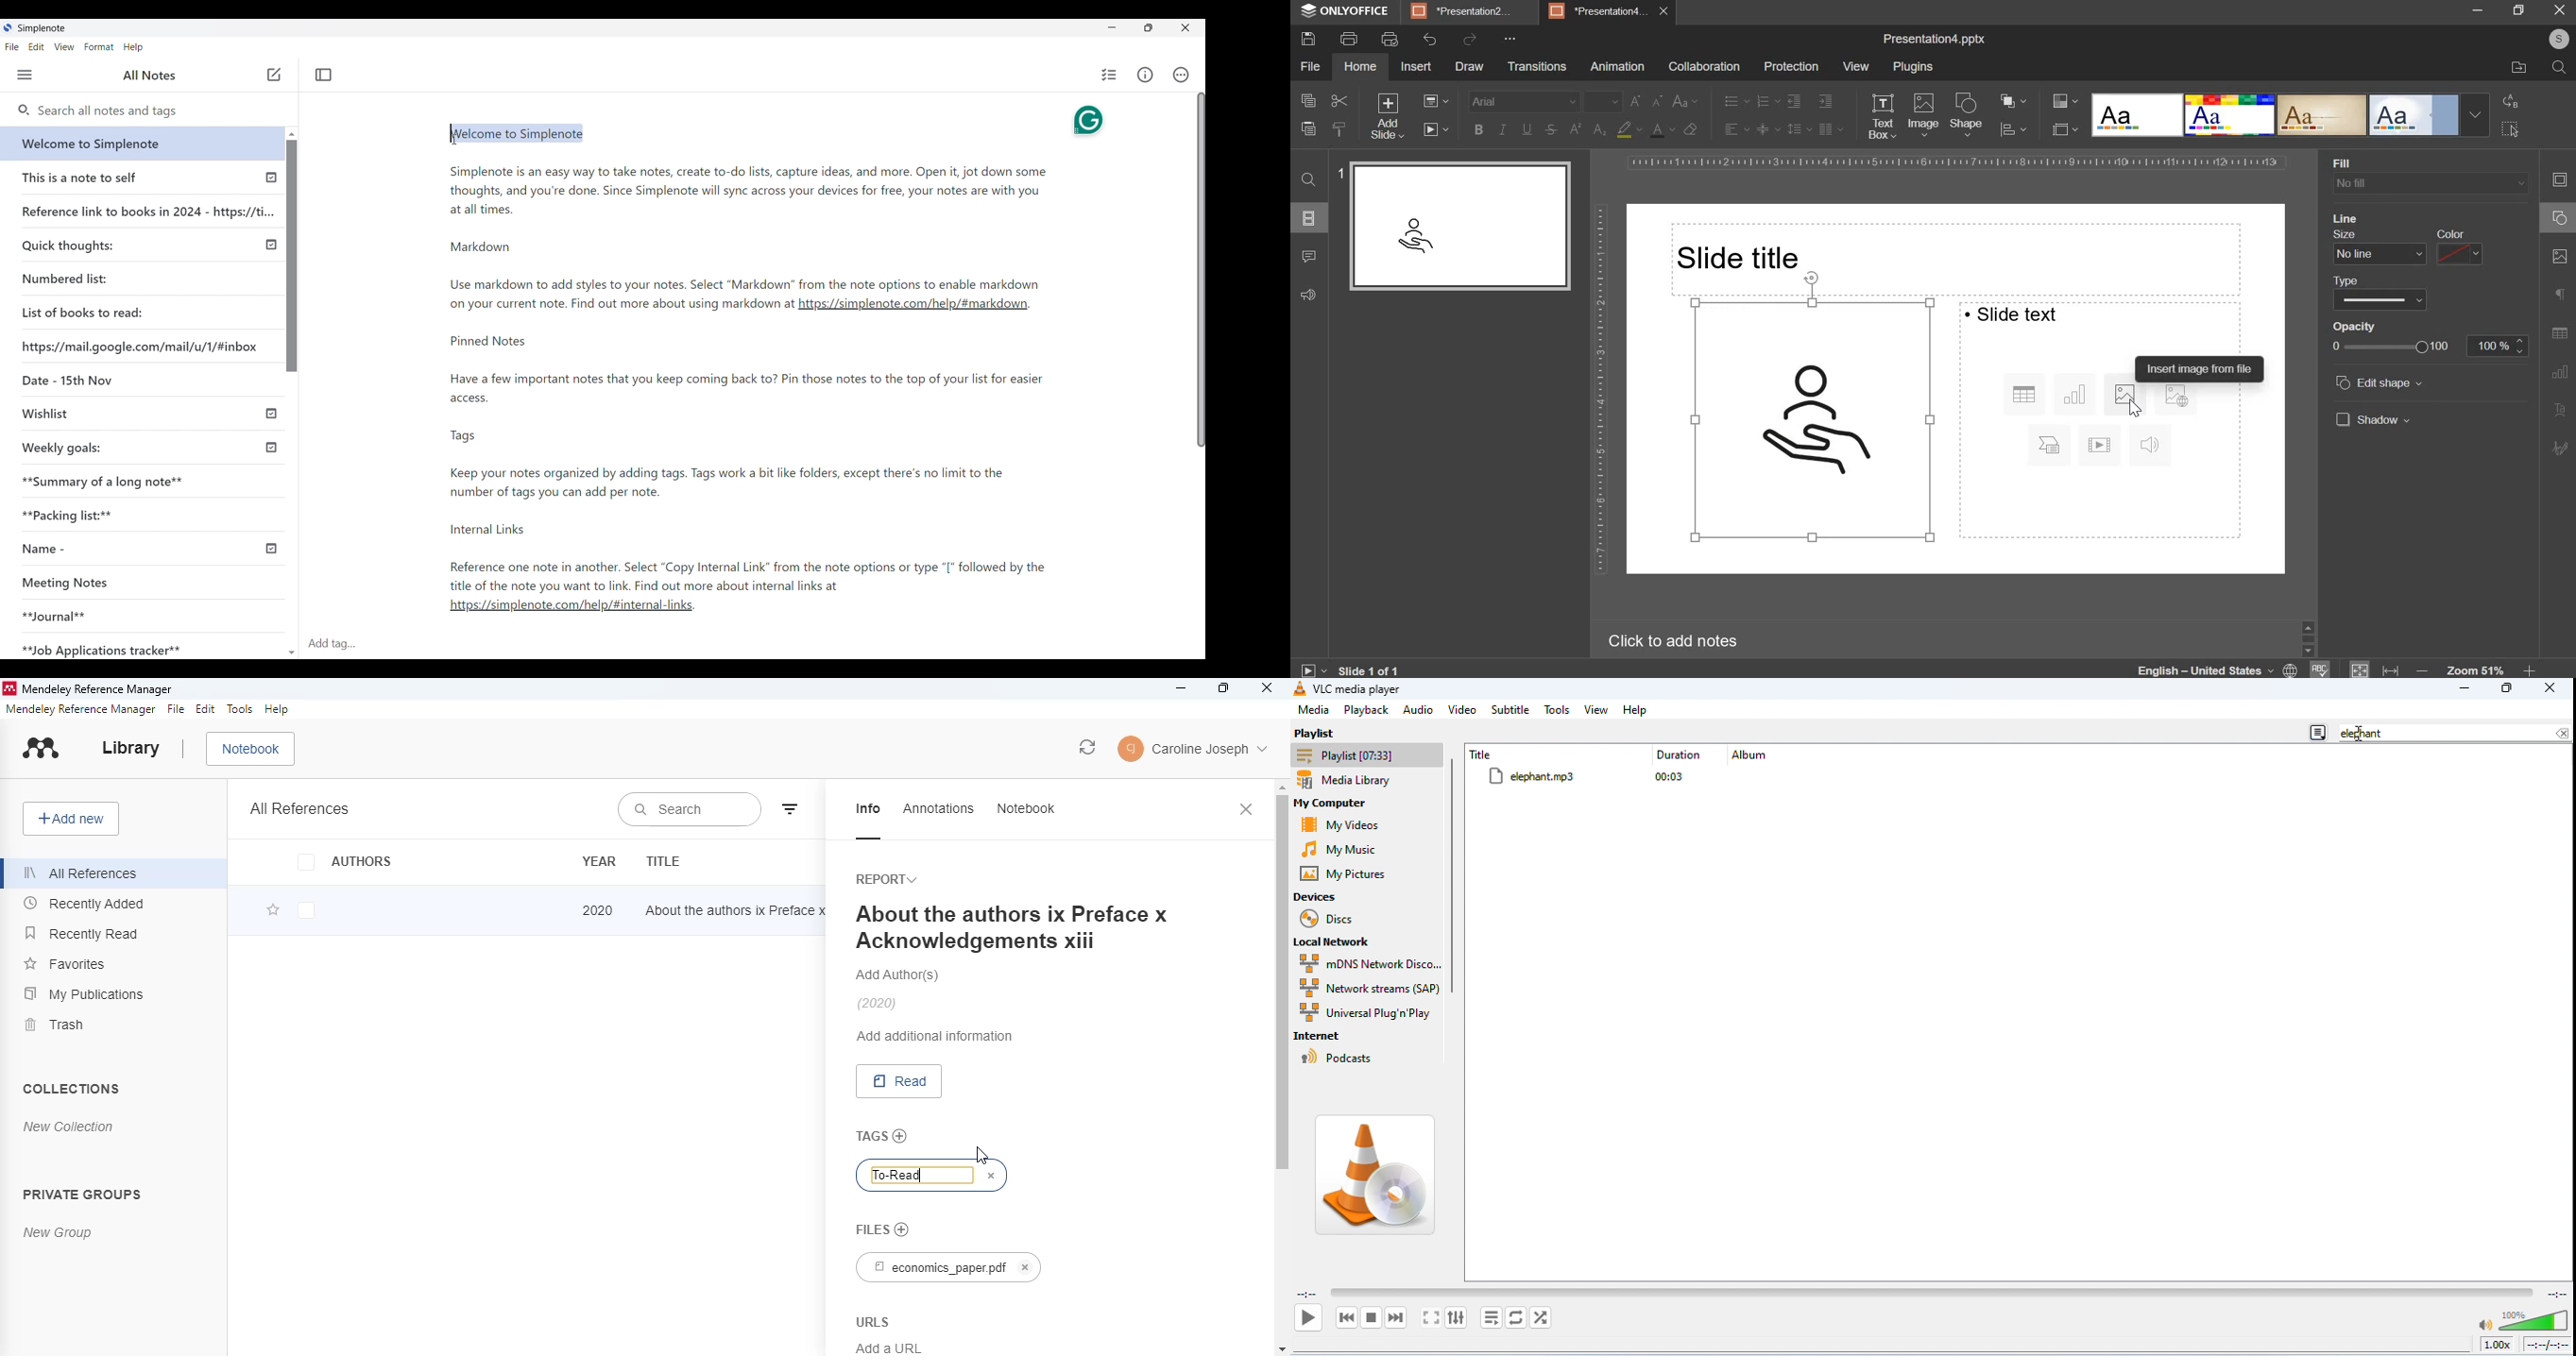  Describe the element at coordinates (1145, 75) in the screenshot. I see `Info` at that location.